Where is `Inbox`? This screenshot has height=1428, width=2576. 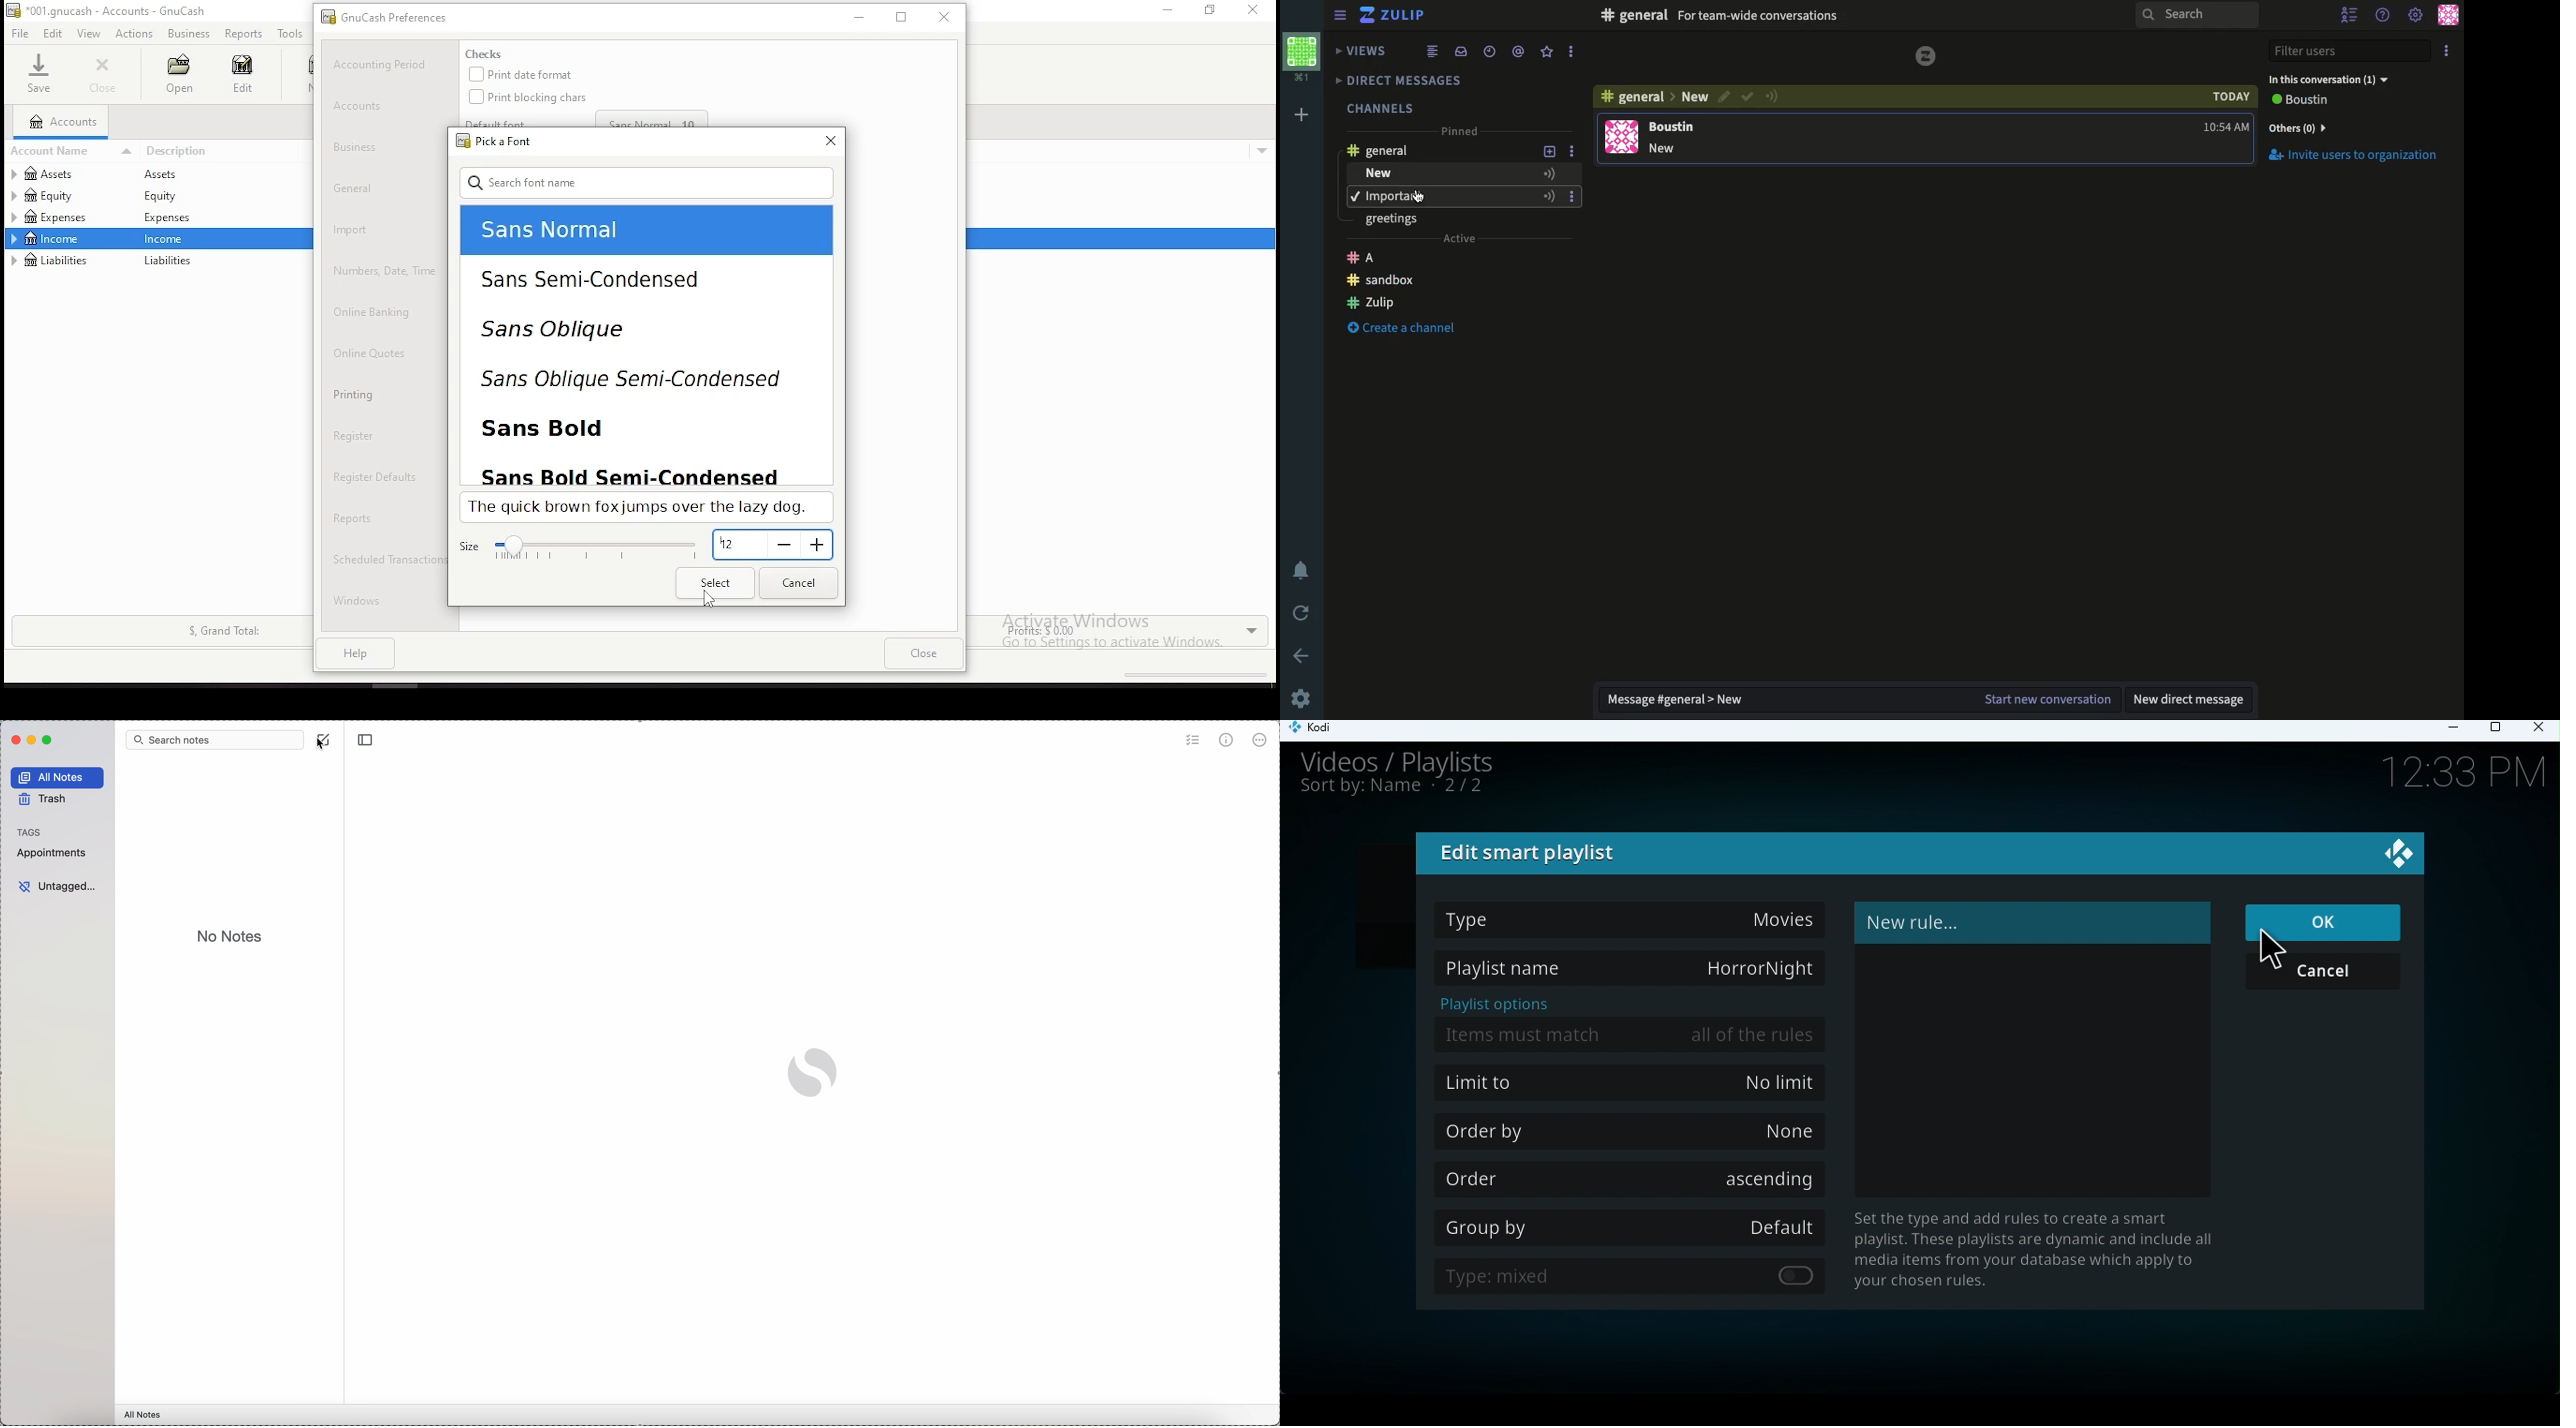 Inbox is located at coordinates (1800, 17).